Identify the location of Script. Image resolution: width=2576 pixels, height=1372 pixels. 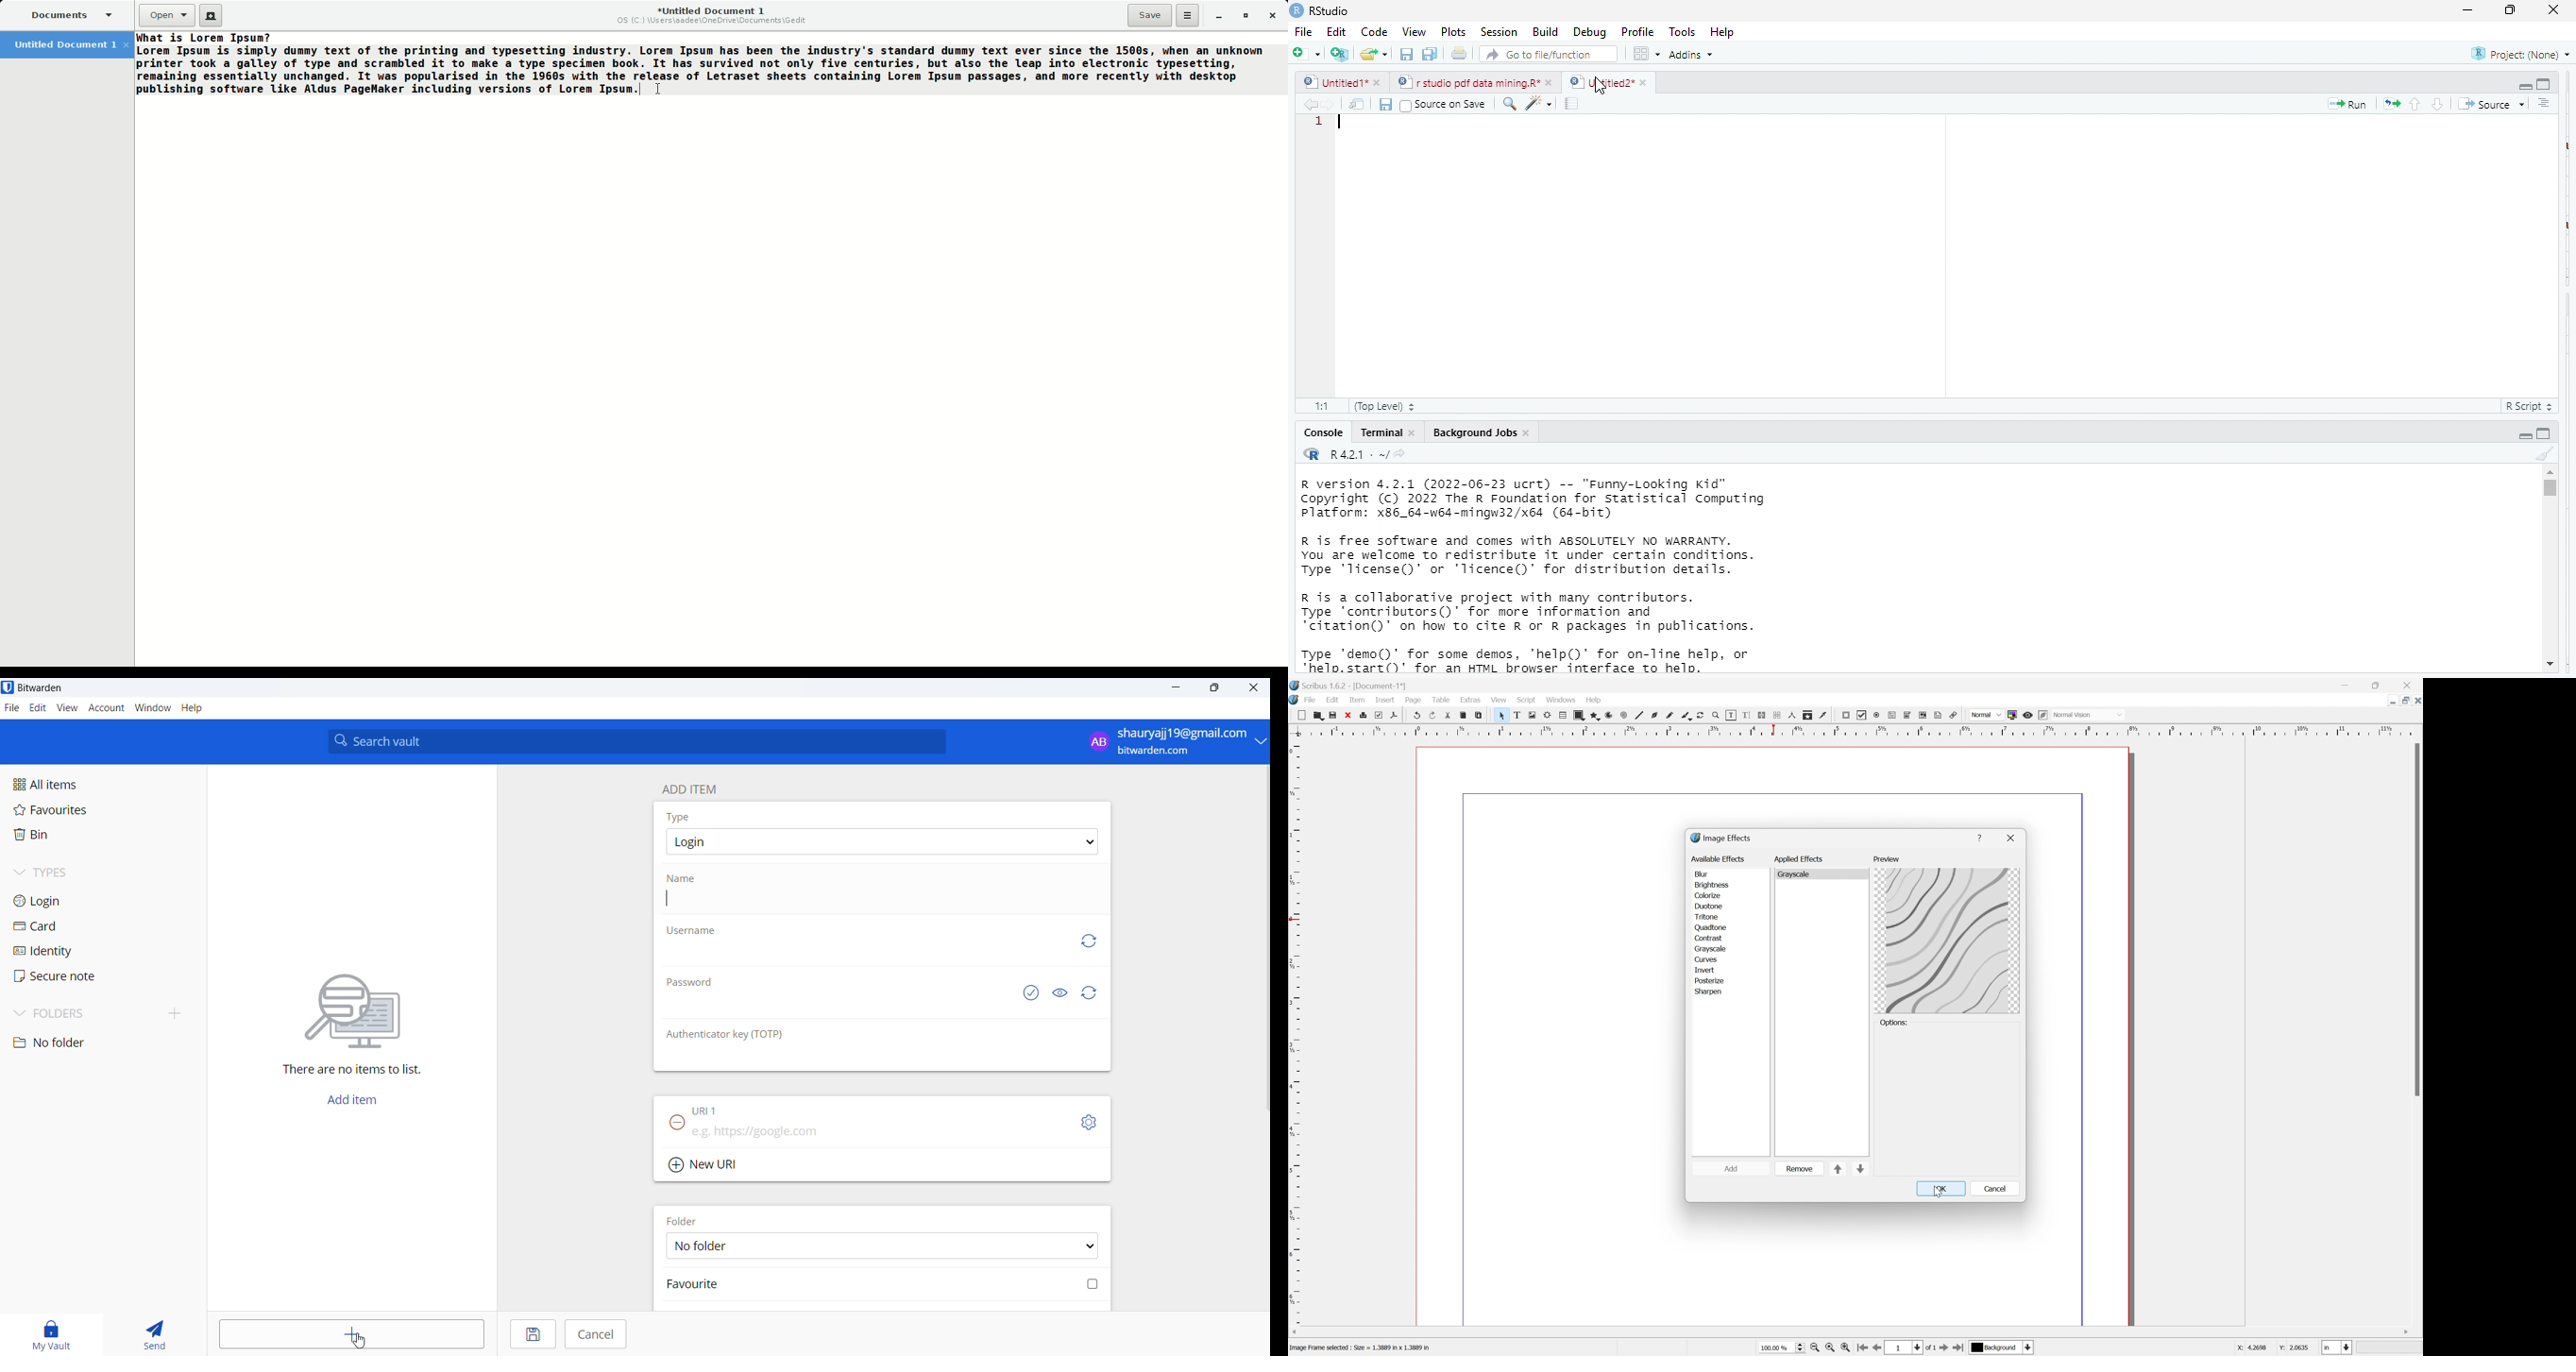
(1529, 698).